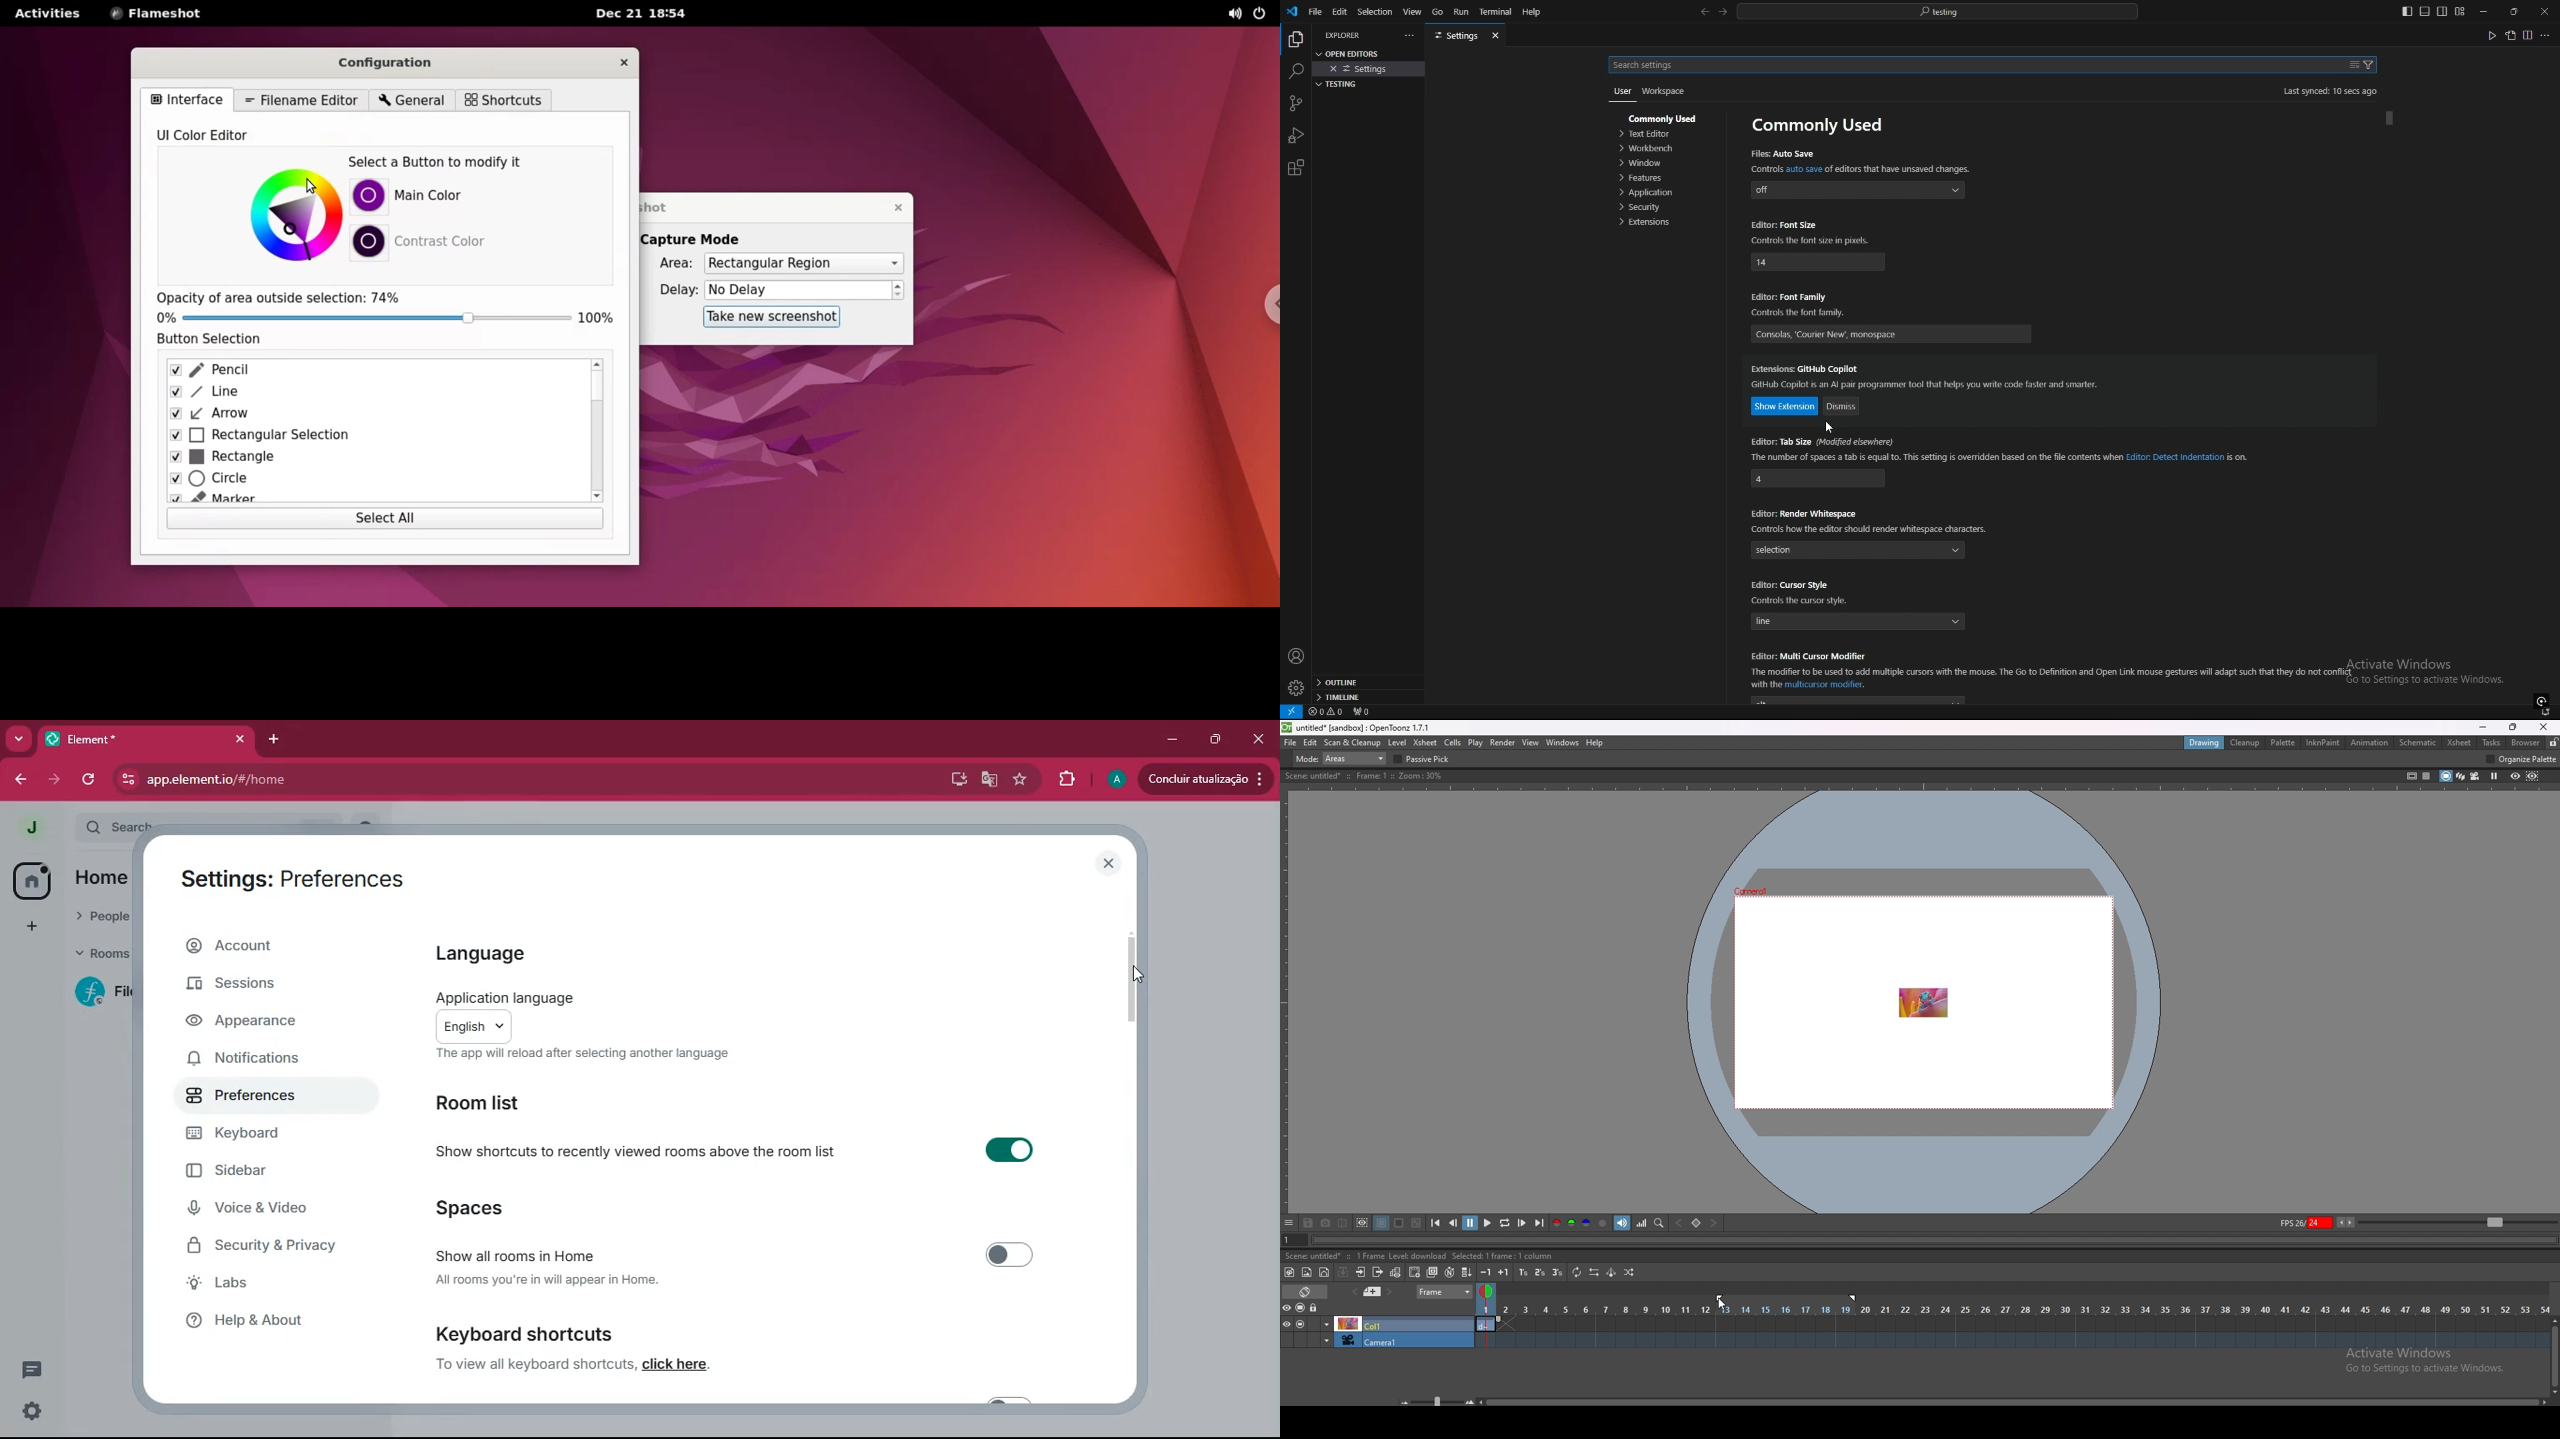 This screenshot has width=2576, height=1456. I want to click on field guide, so click(2427, 777).